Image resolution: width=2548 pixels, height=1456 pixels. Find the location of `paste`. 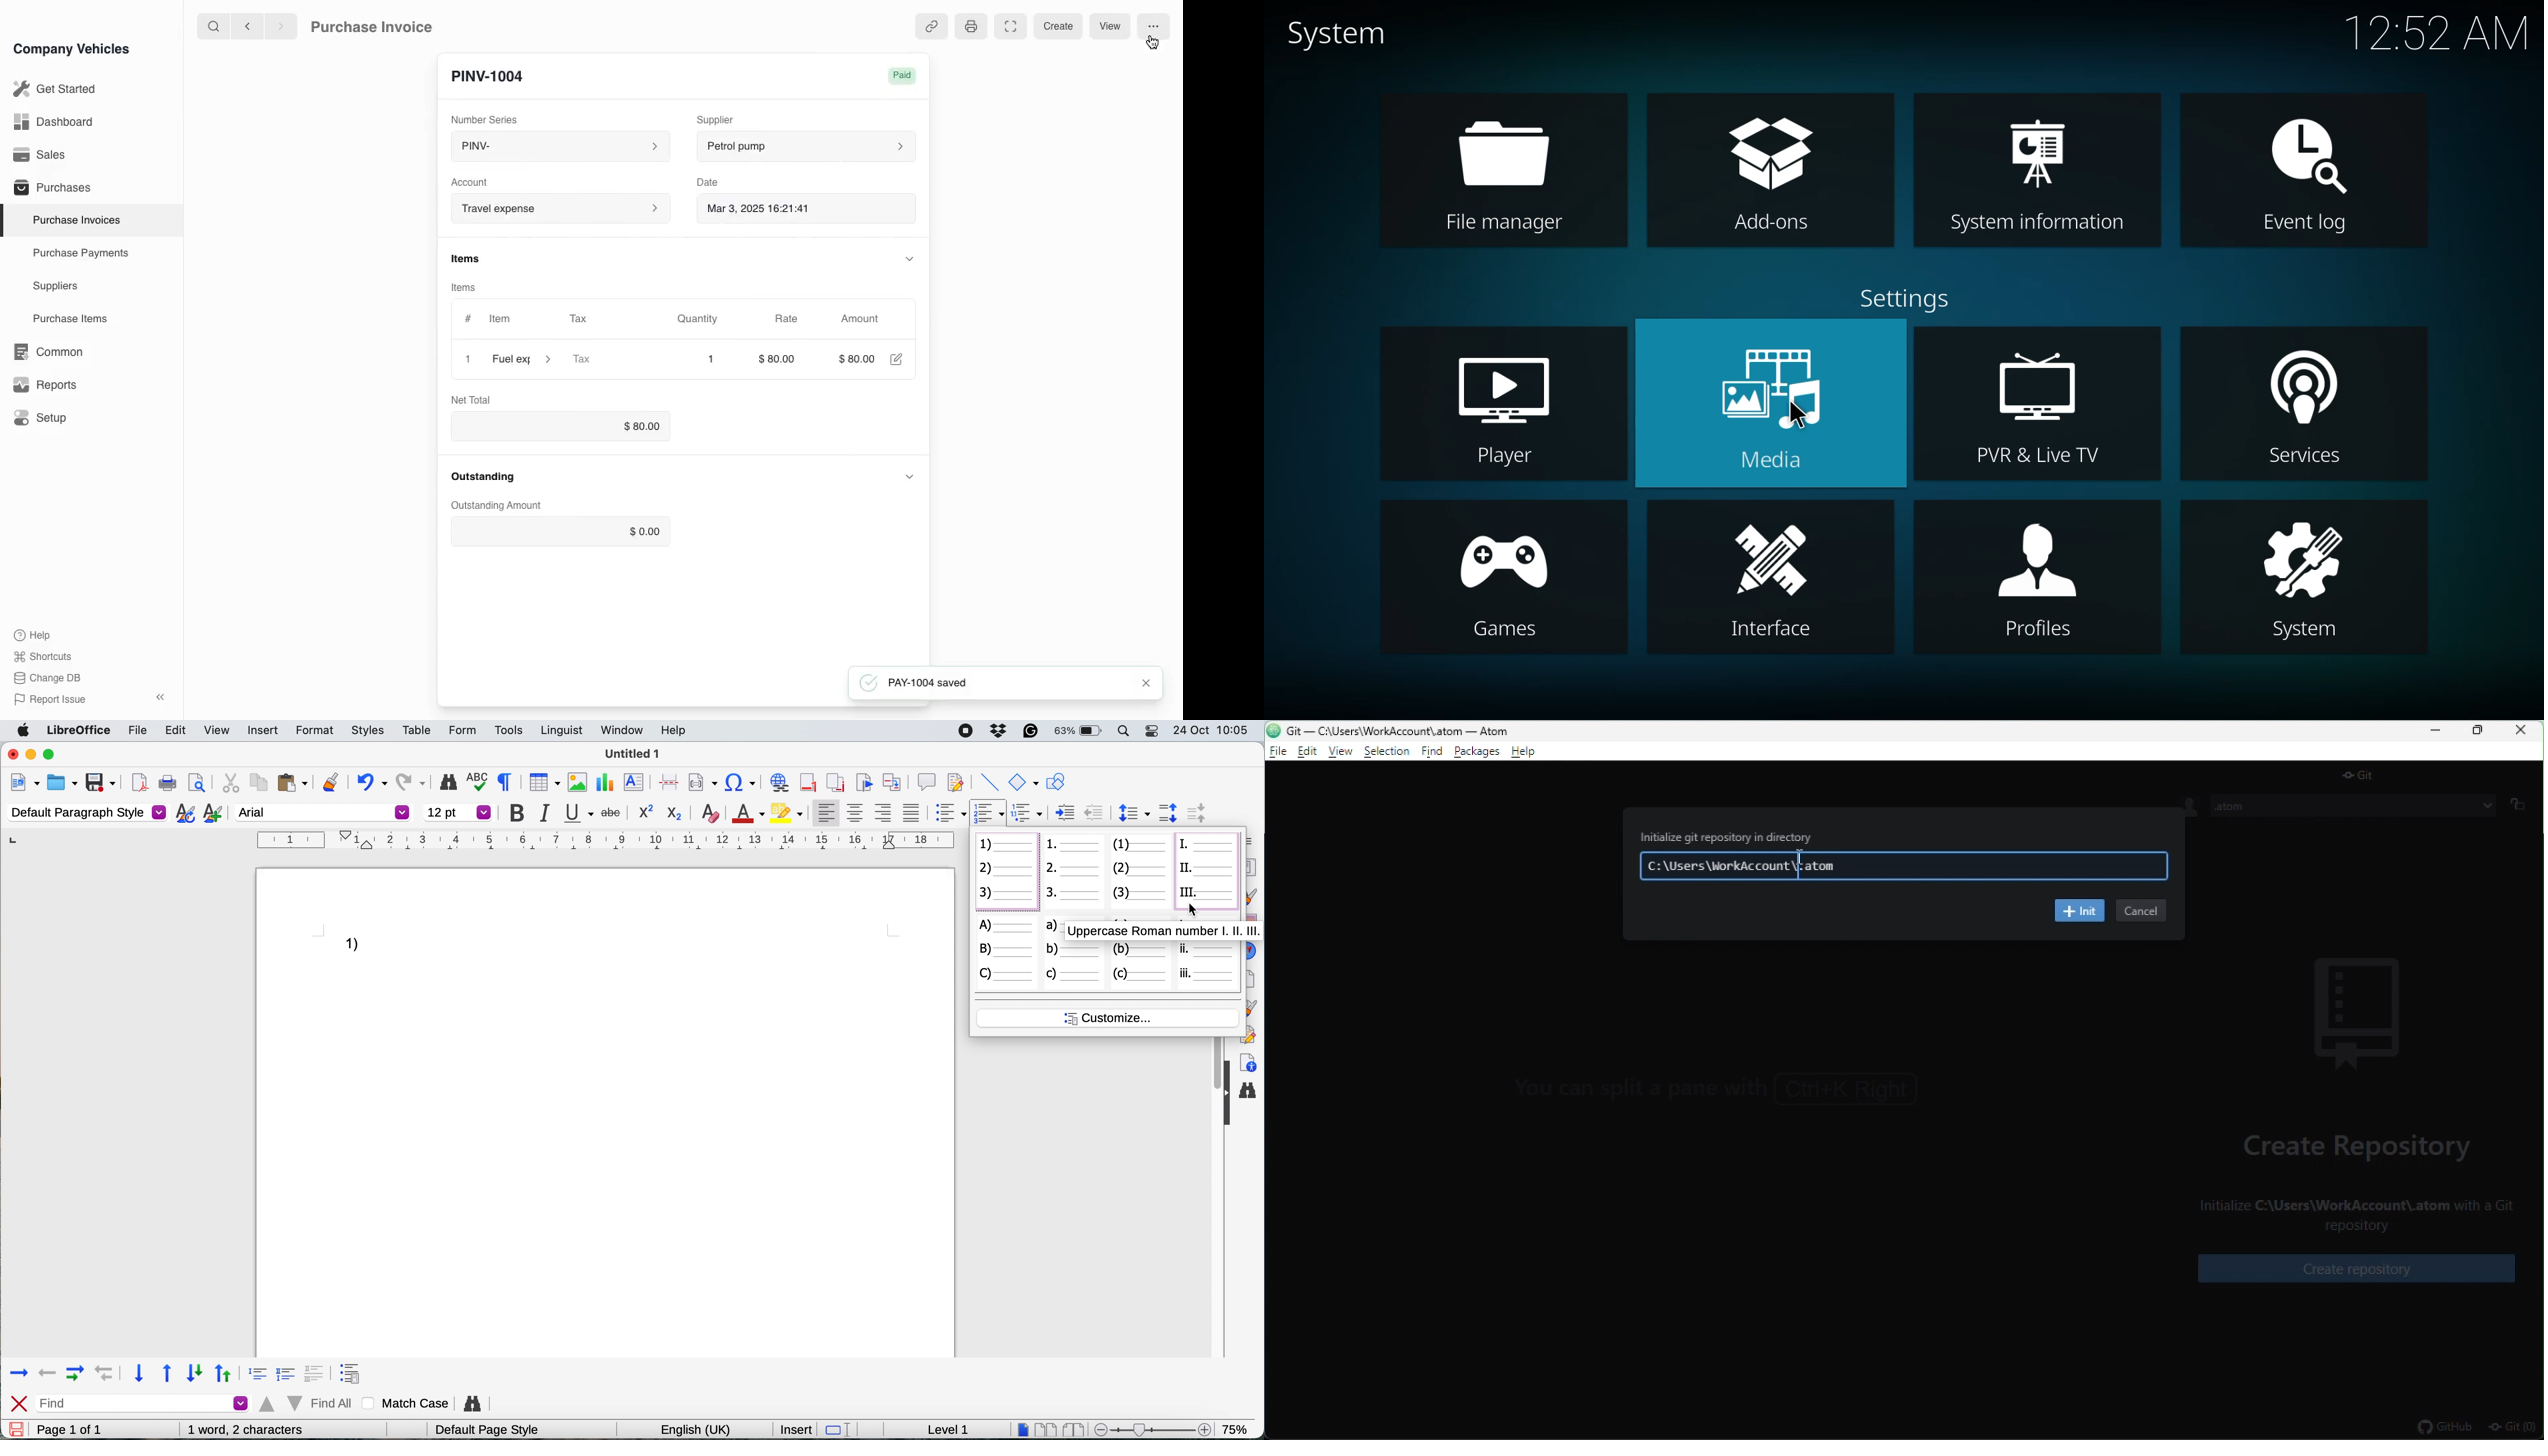

paste is located at coordinates (293, 782).